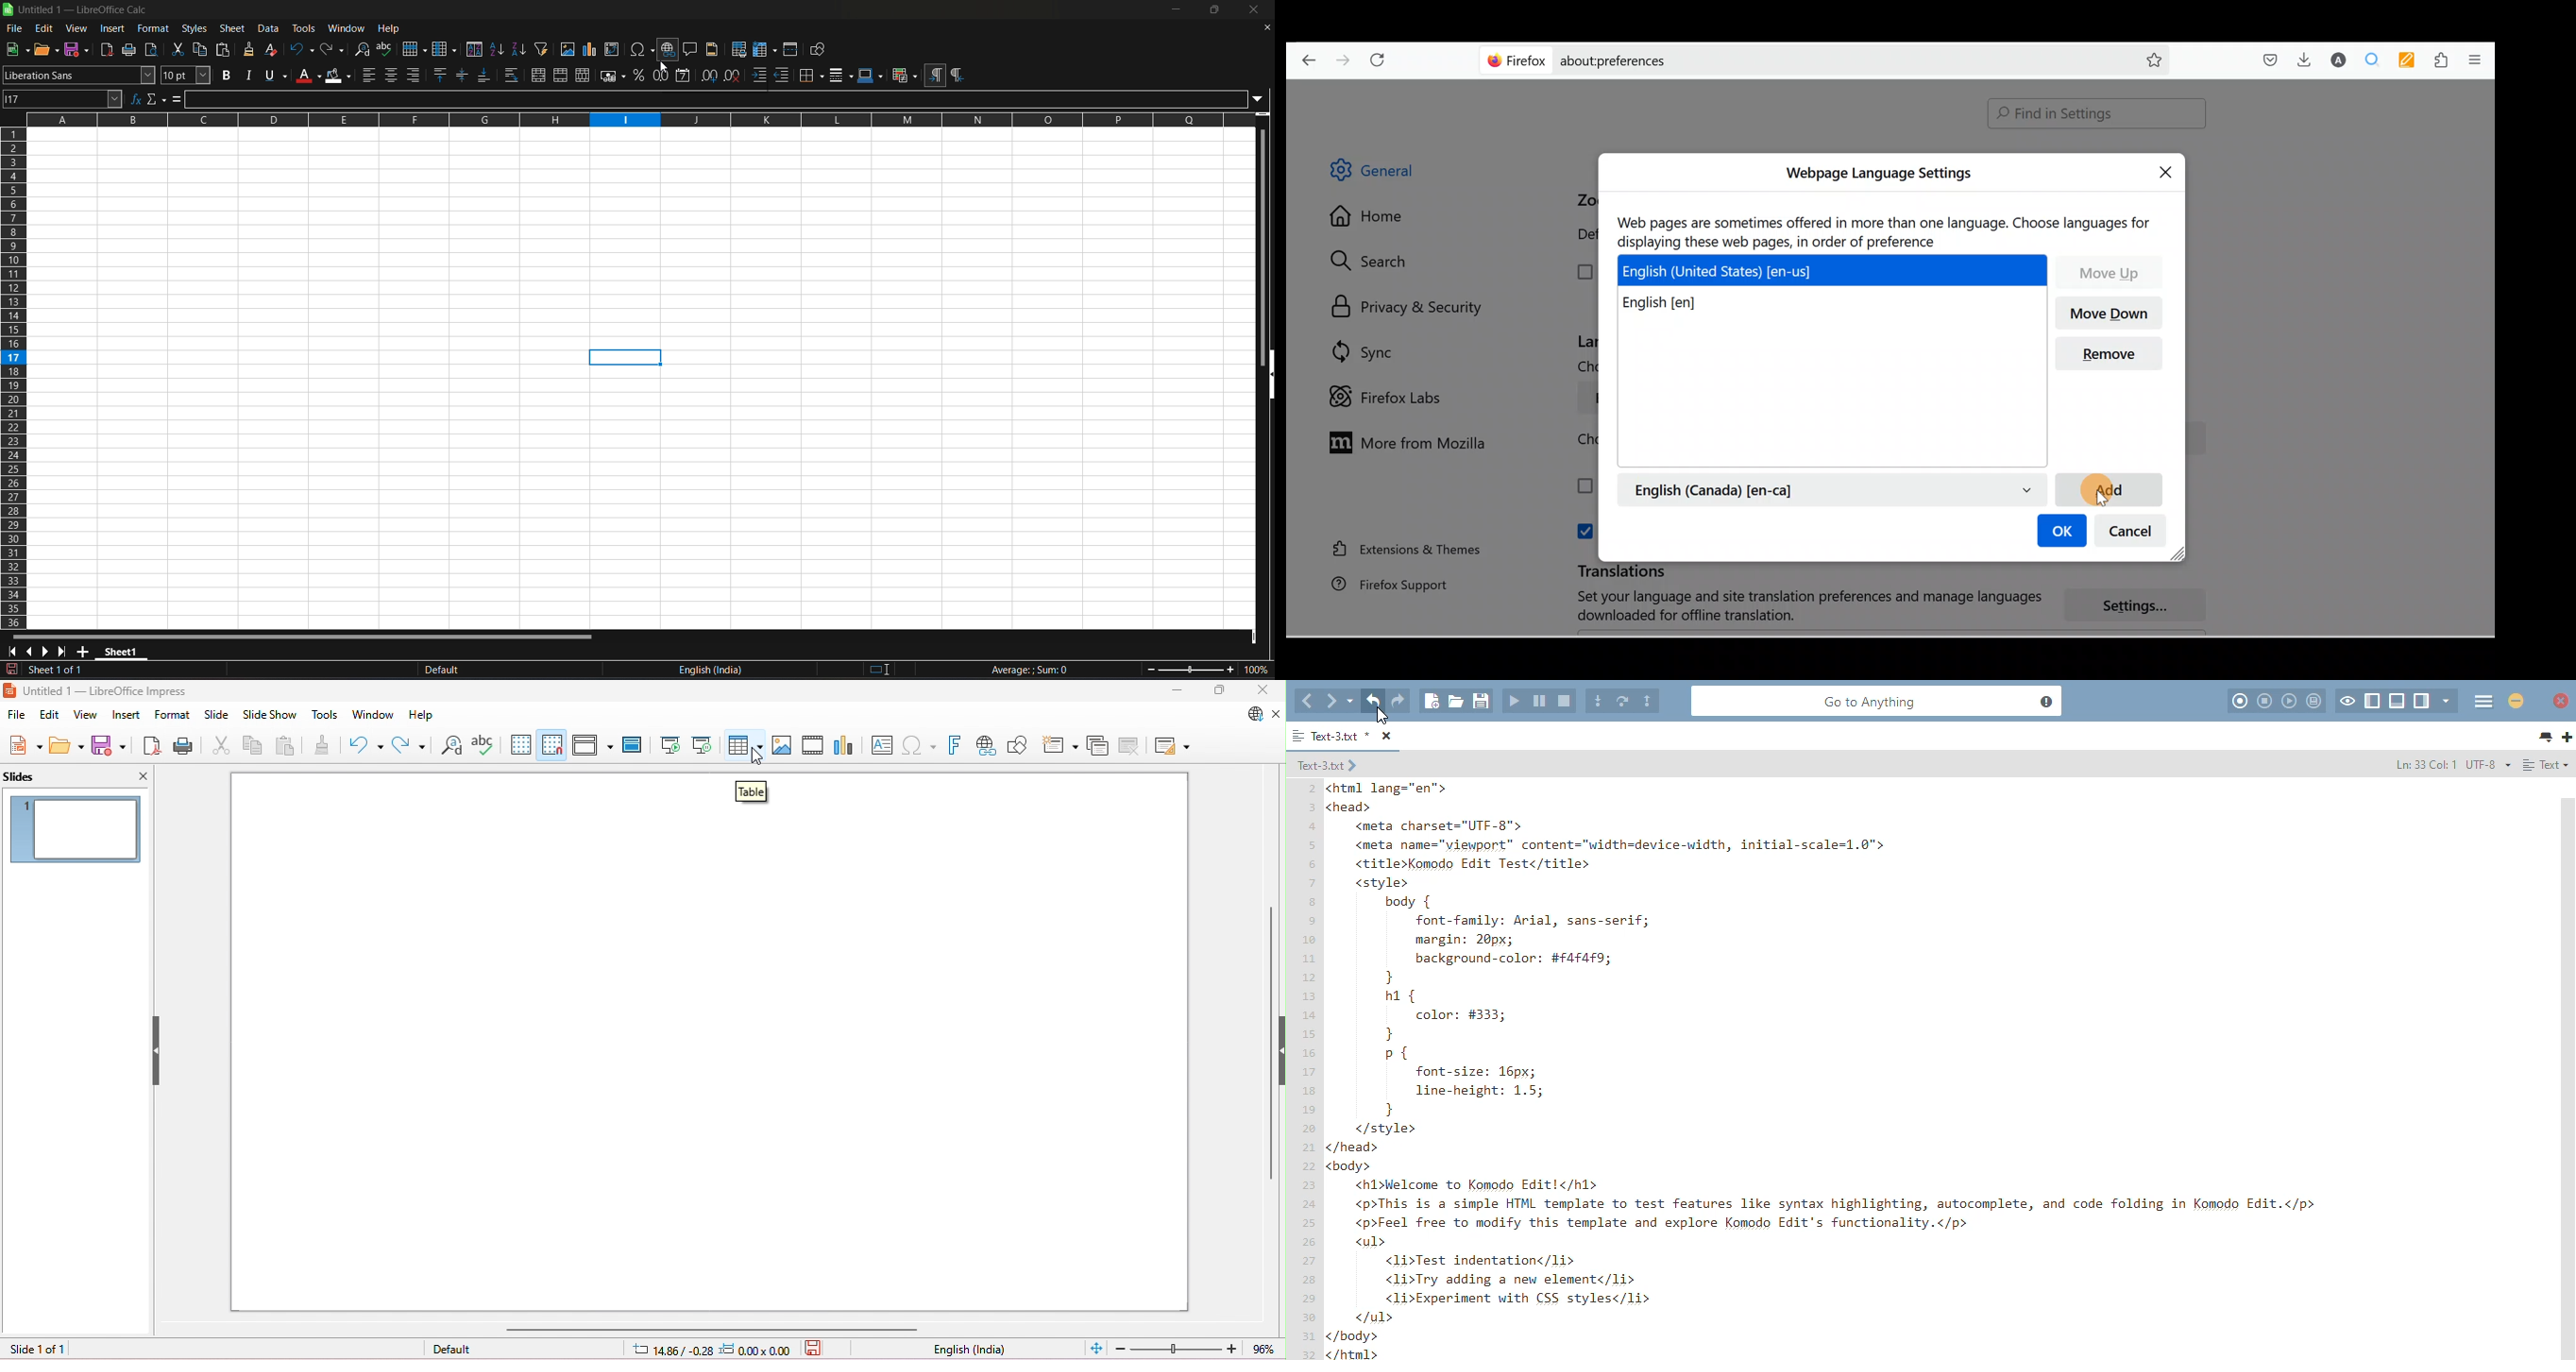 This screenshot has width=2576, height=1372. Describe the element at coordinates (757, 1349) in the screenshot. I see `object position` at that location.